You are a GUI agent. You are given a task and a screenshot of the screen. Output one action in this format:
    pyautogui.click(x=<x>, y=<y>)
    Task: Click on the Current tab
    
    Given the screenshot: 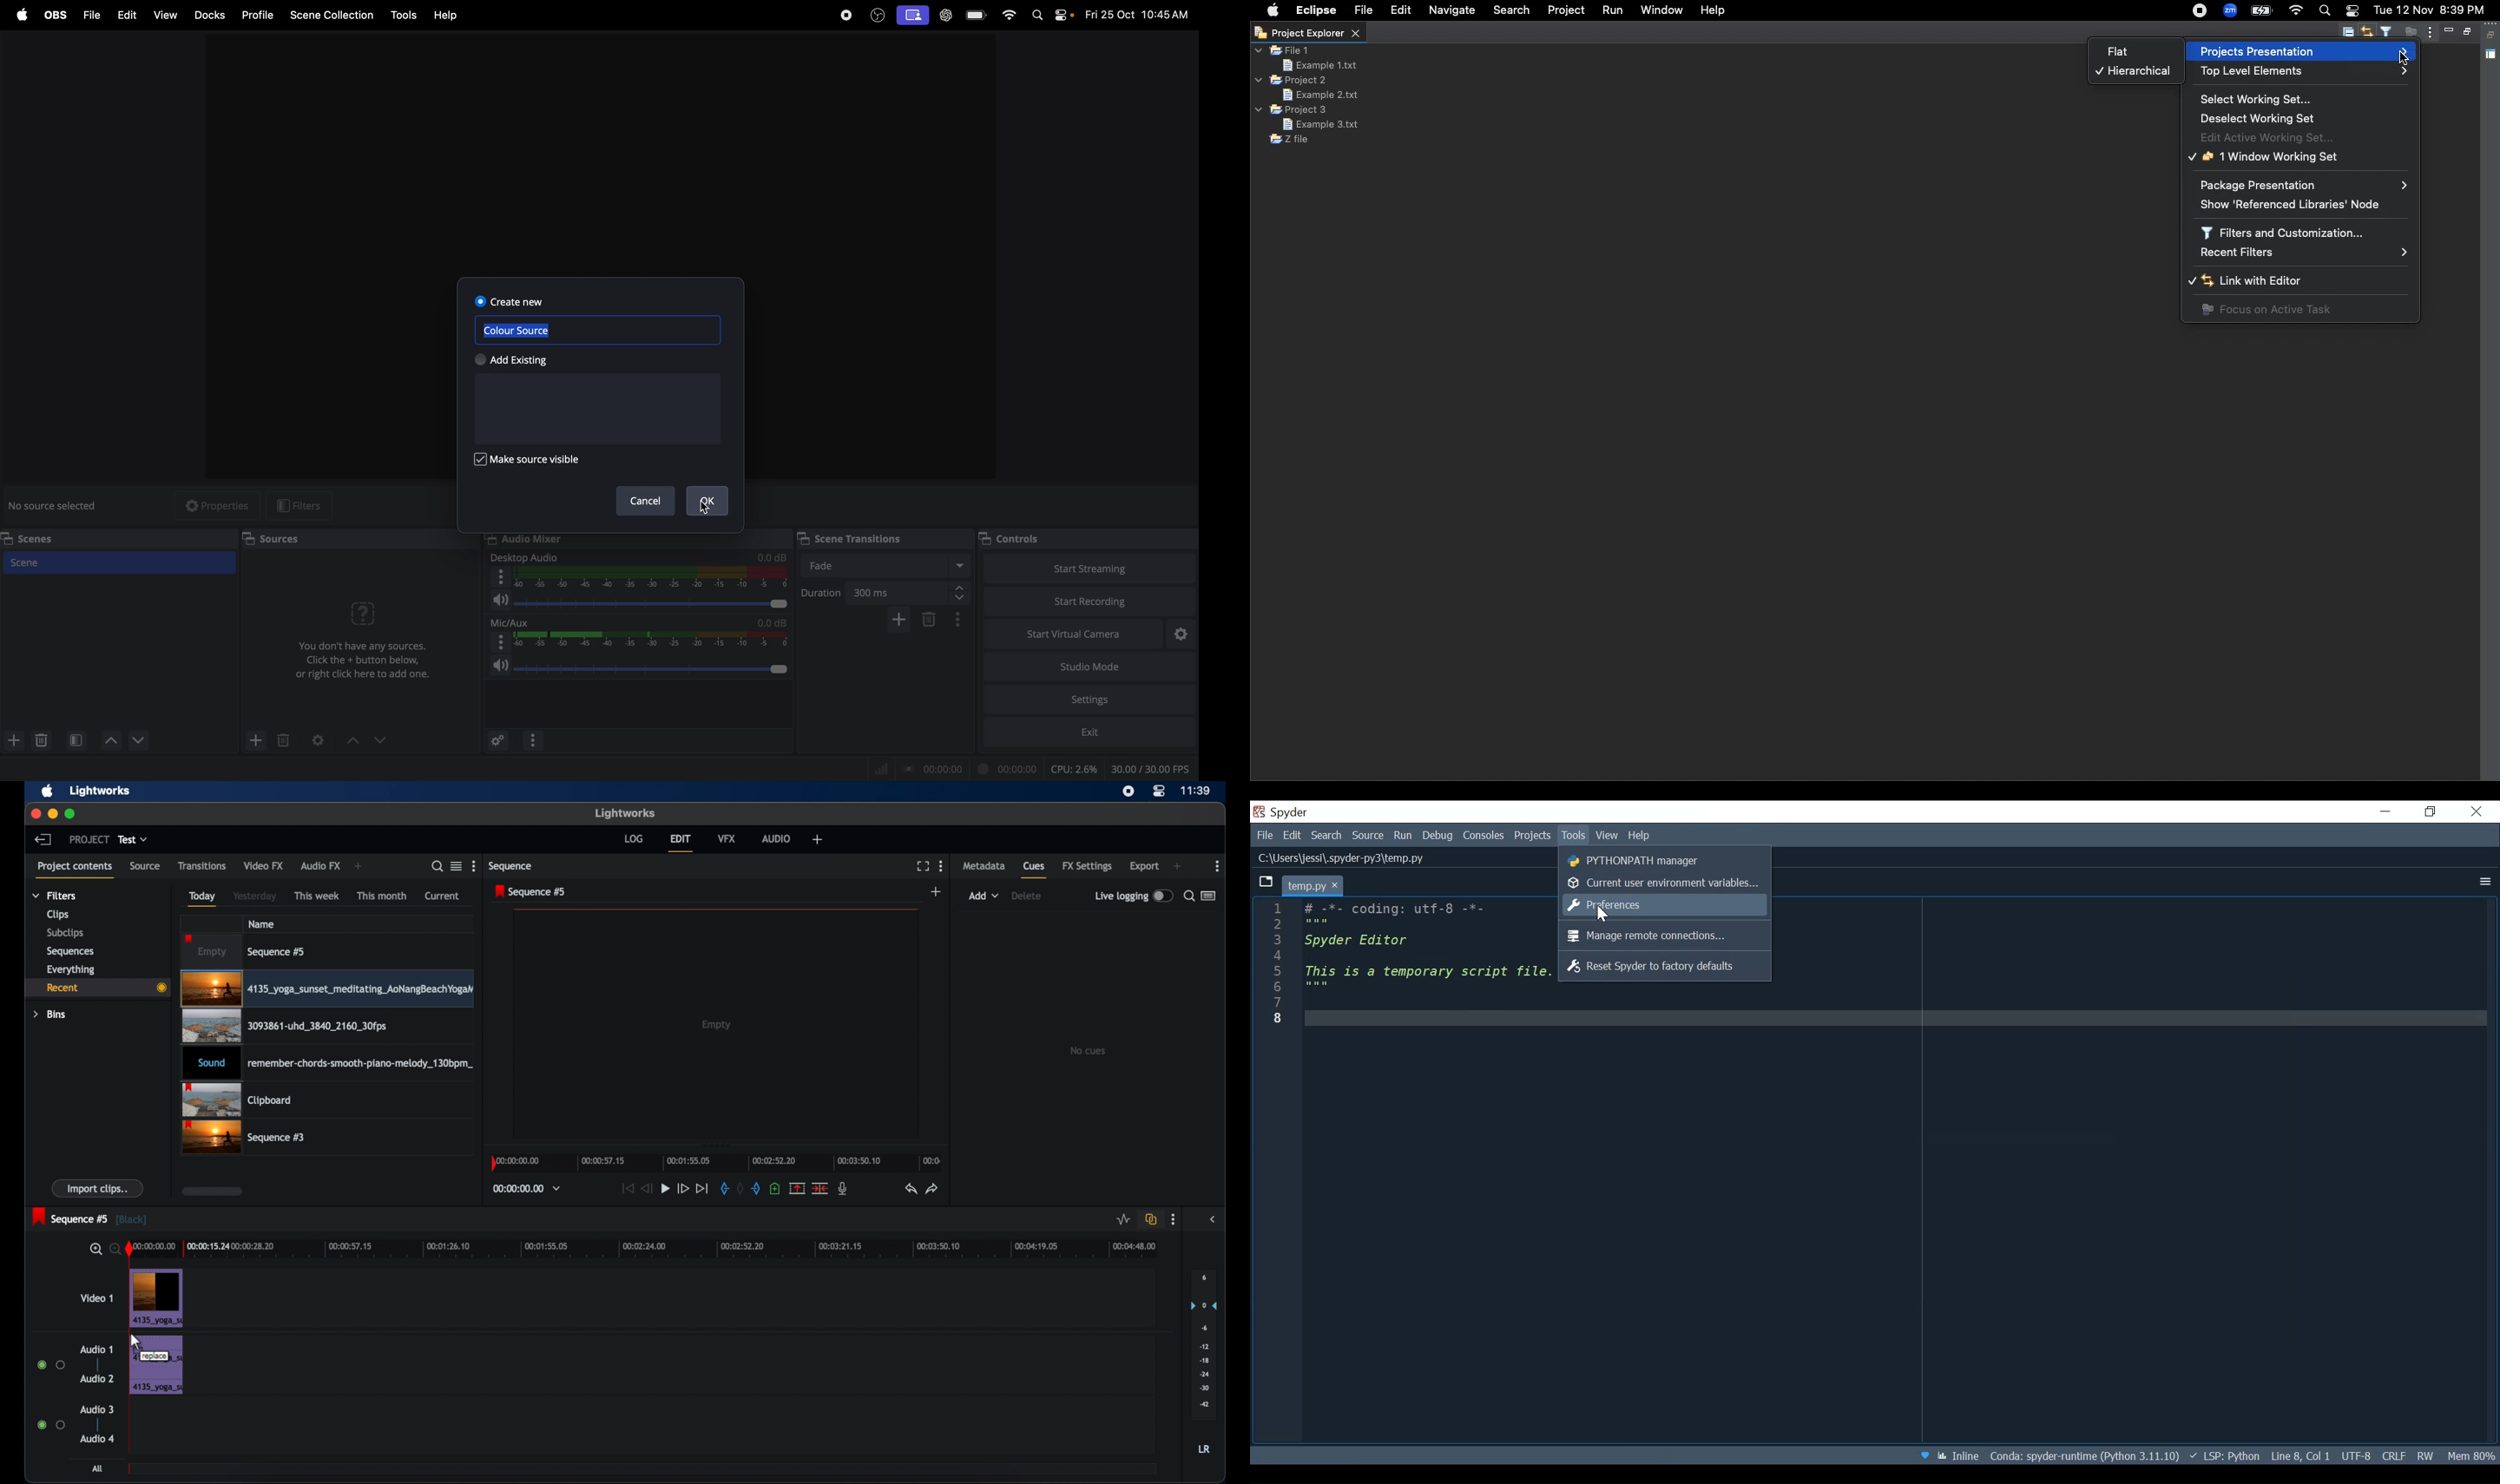 What is the action you would take?
    pyautogui.click(x=1313, y=885)
    